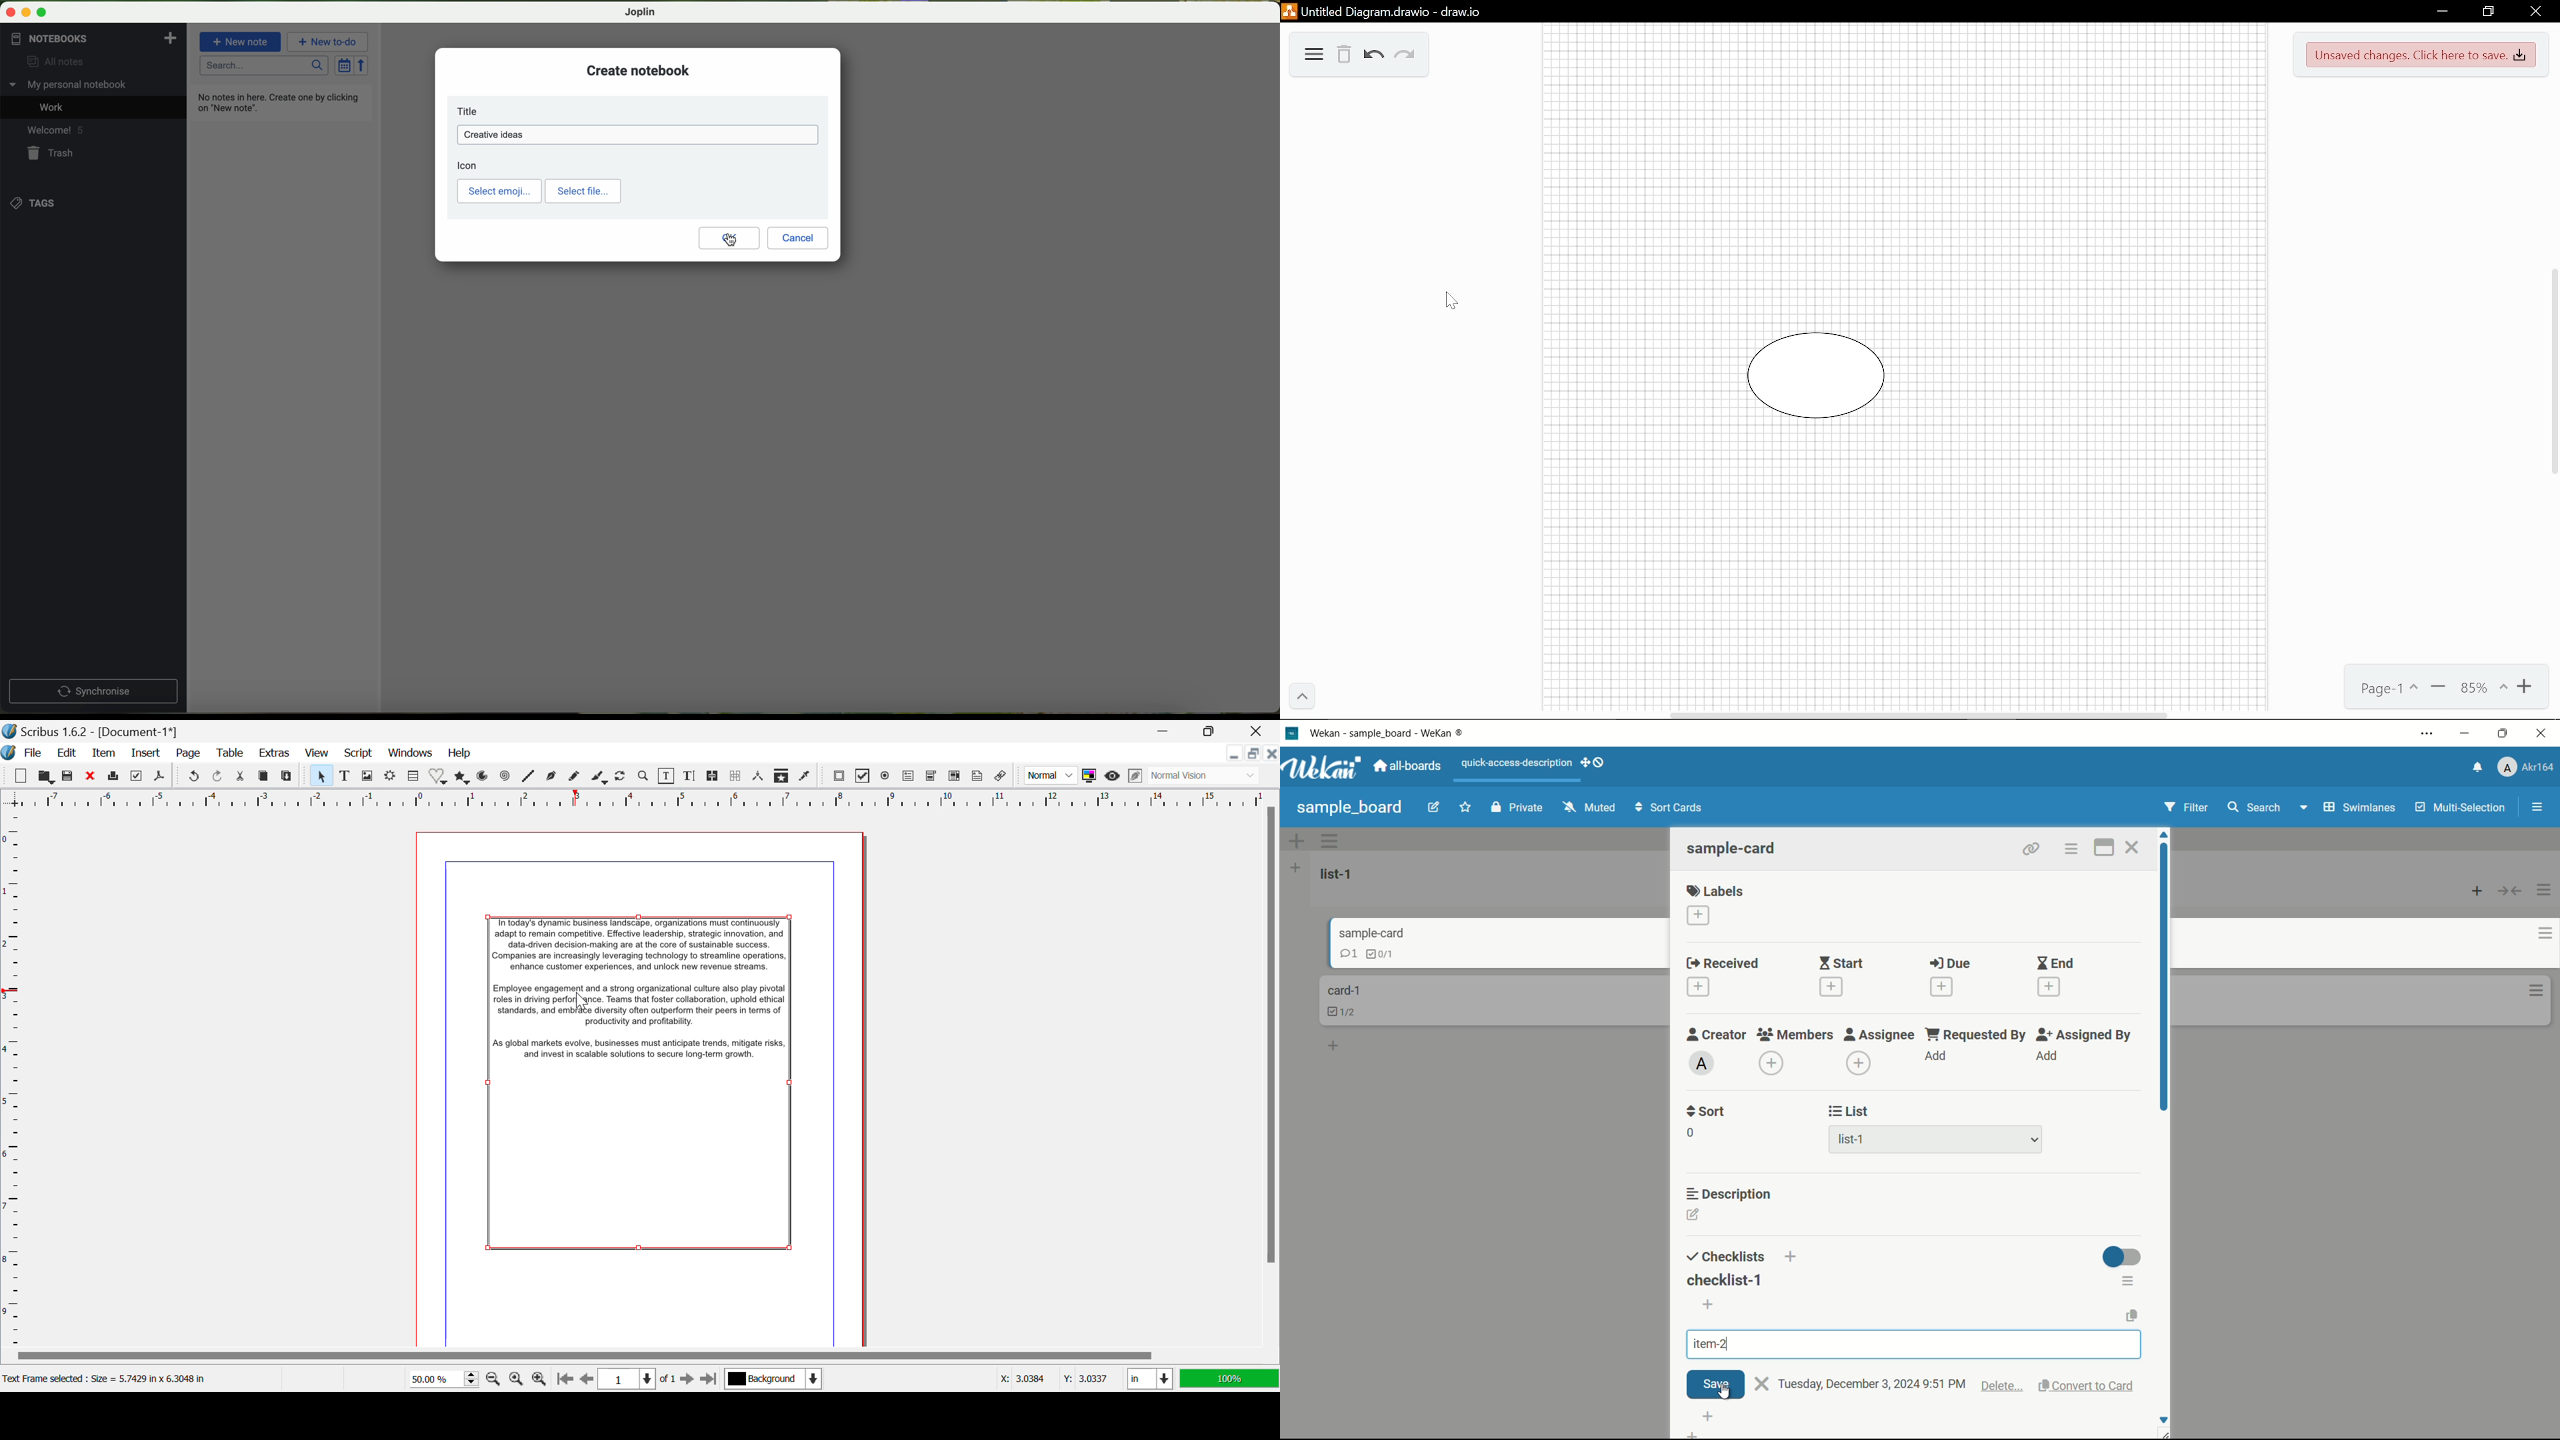 This screenshot has width=2576, height=1456. What do you see at coordinates (911, 775) in the screenshot?
I see `Pdf Text Field` at bounding box center [911, 775].